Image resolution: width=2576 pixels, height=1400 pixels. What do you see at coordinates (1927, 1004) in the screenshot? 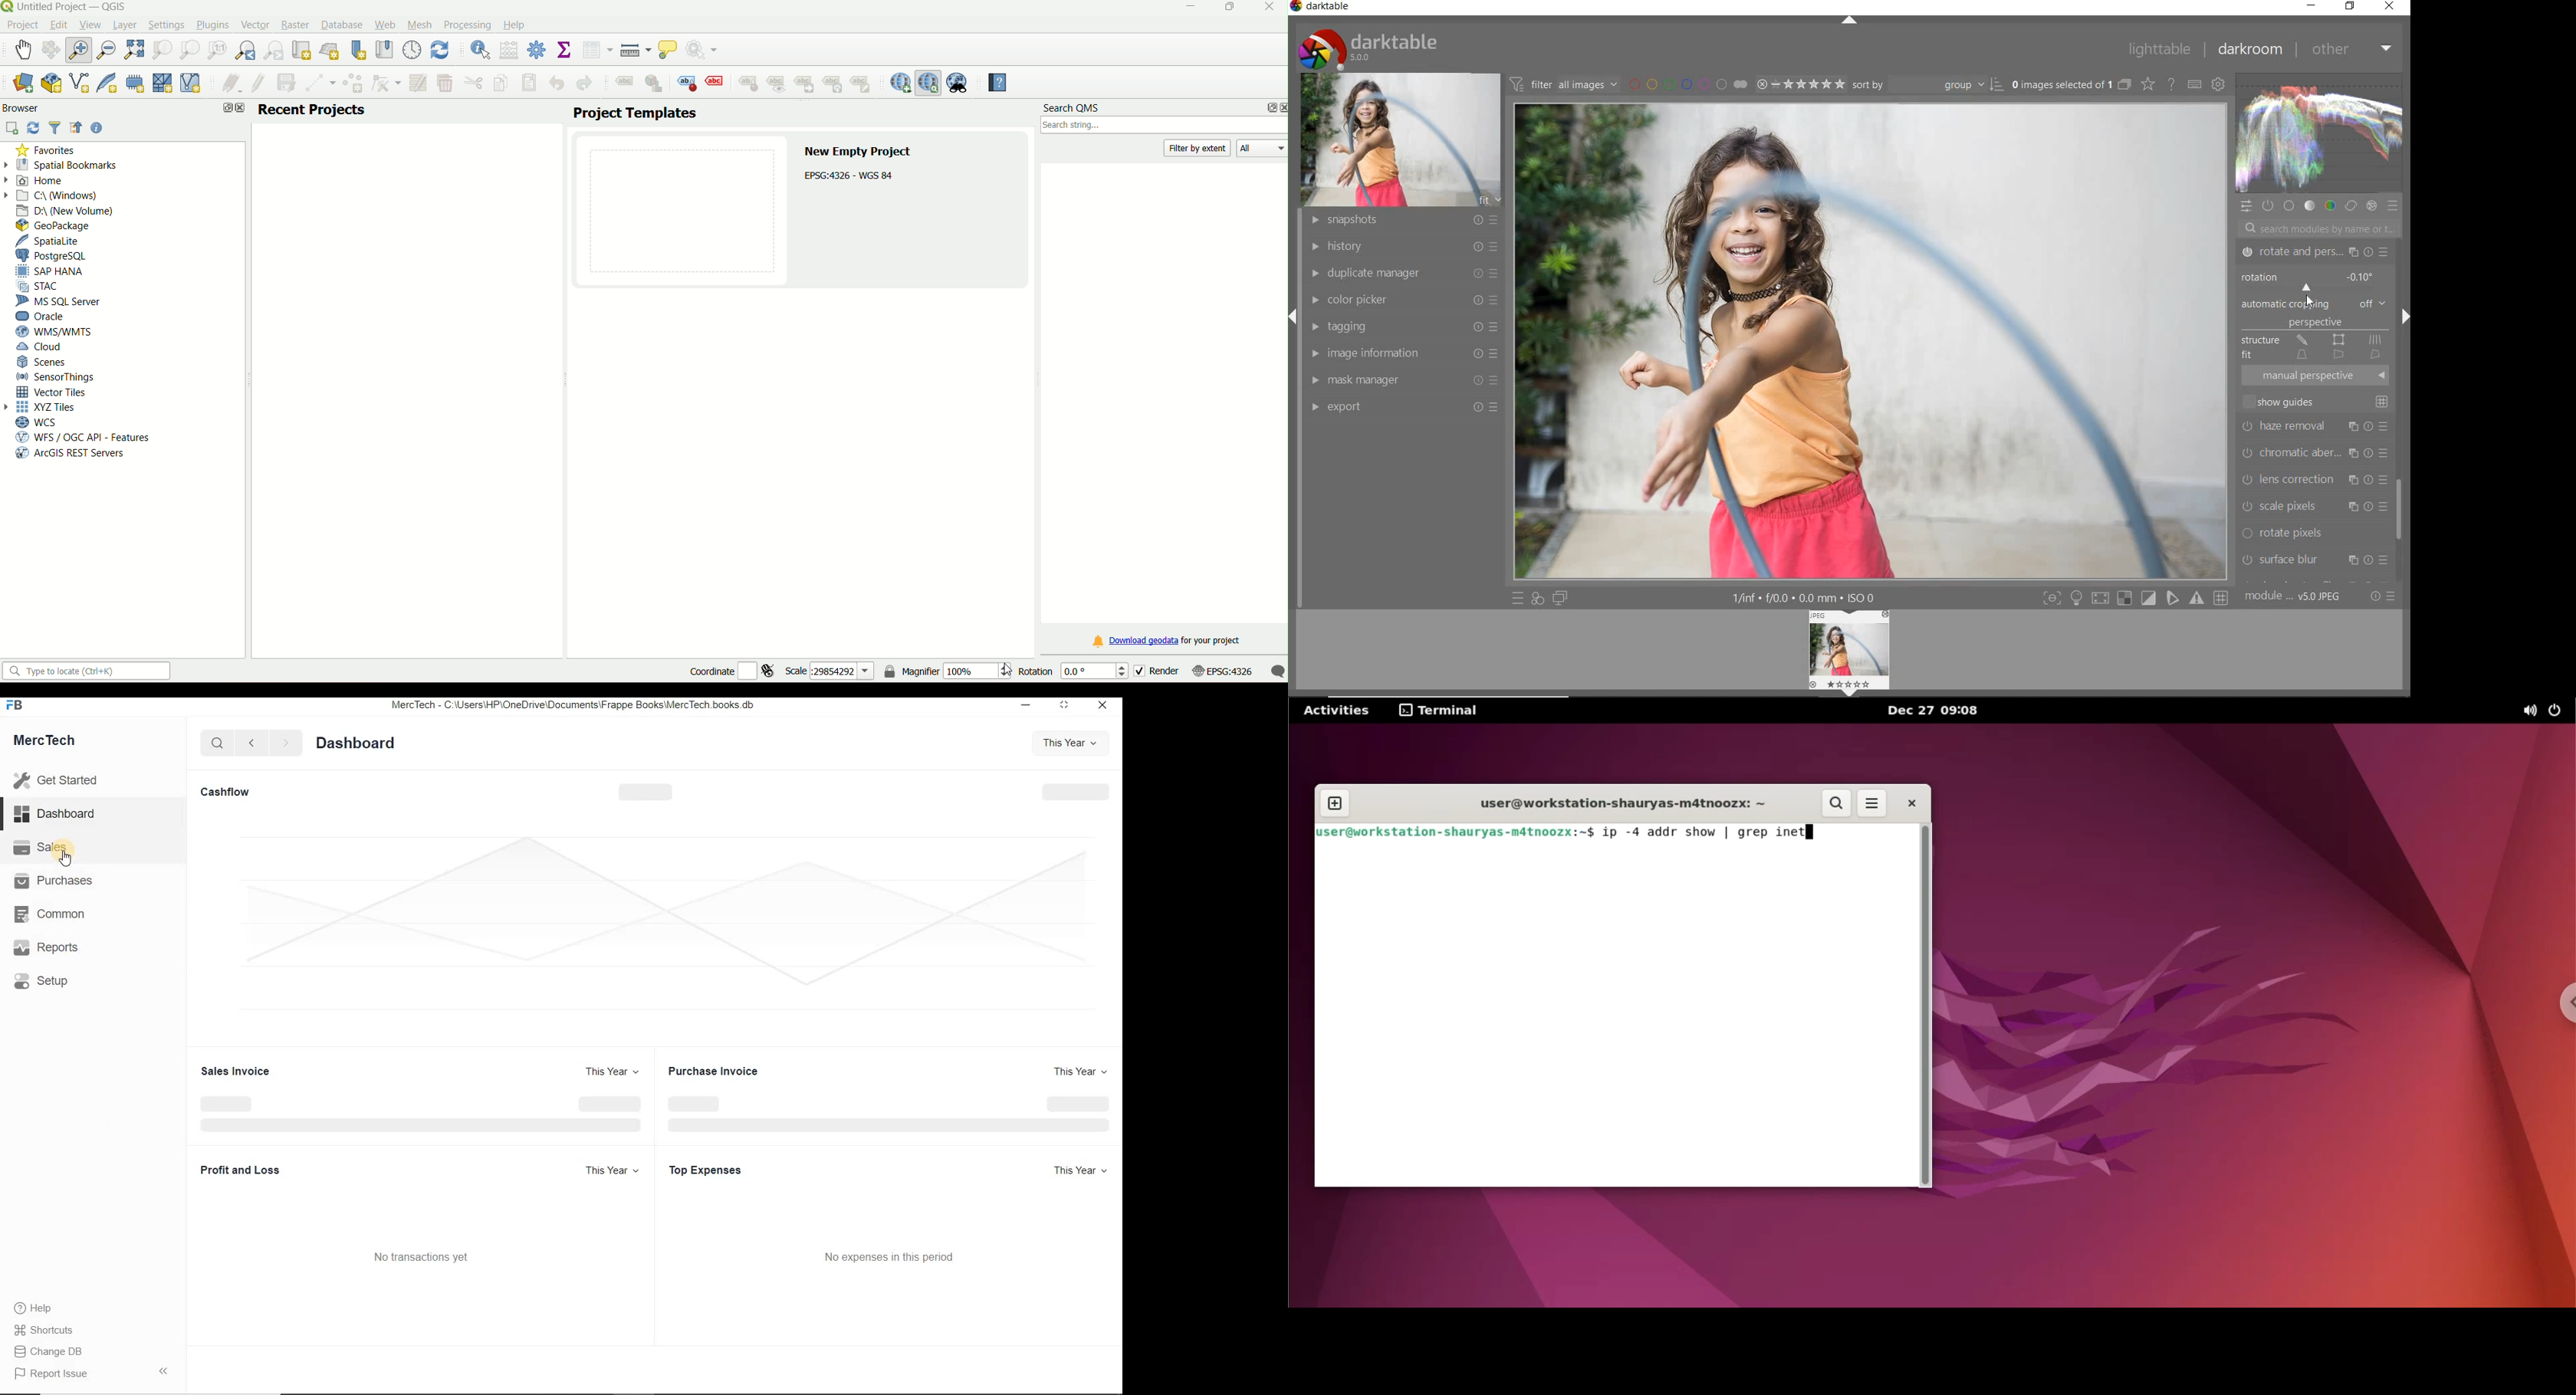
I see `scrollbar` at bounding box center [1927, 1004].